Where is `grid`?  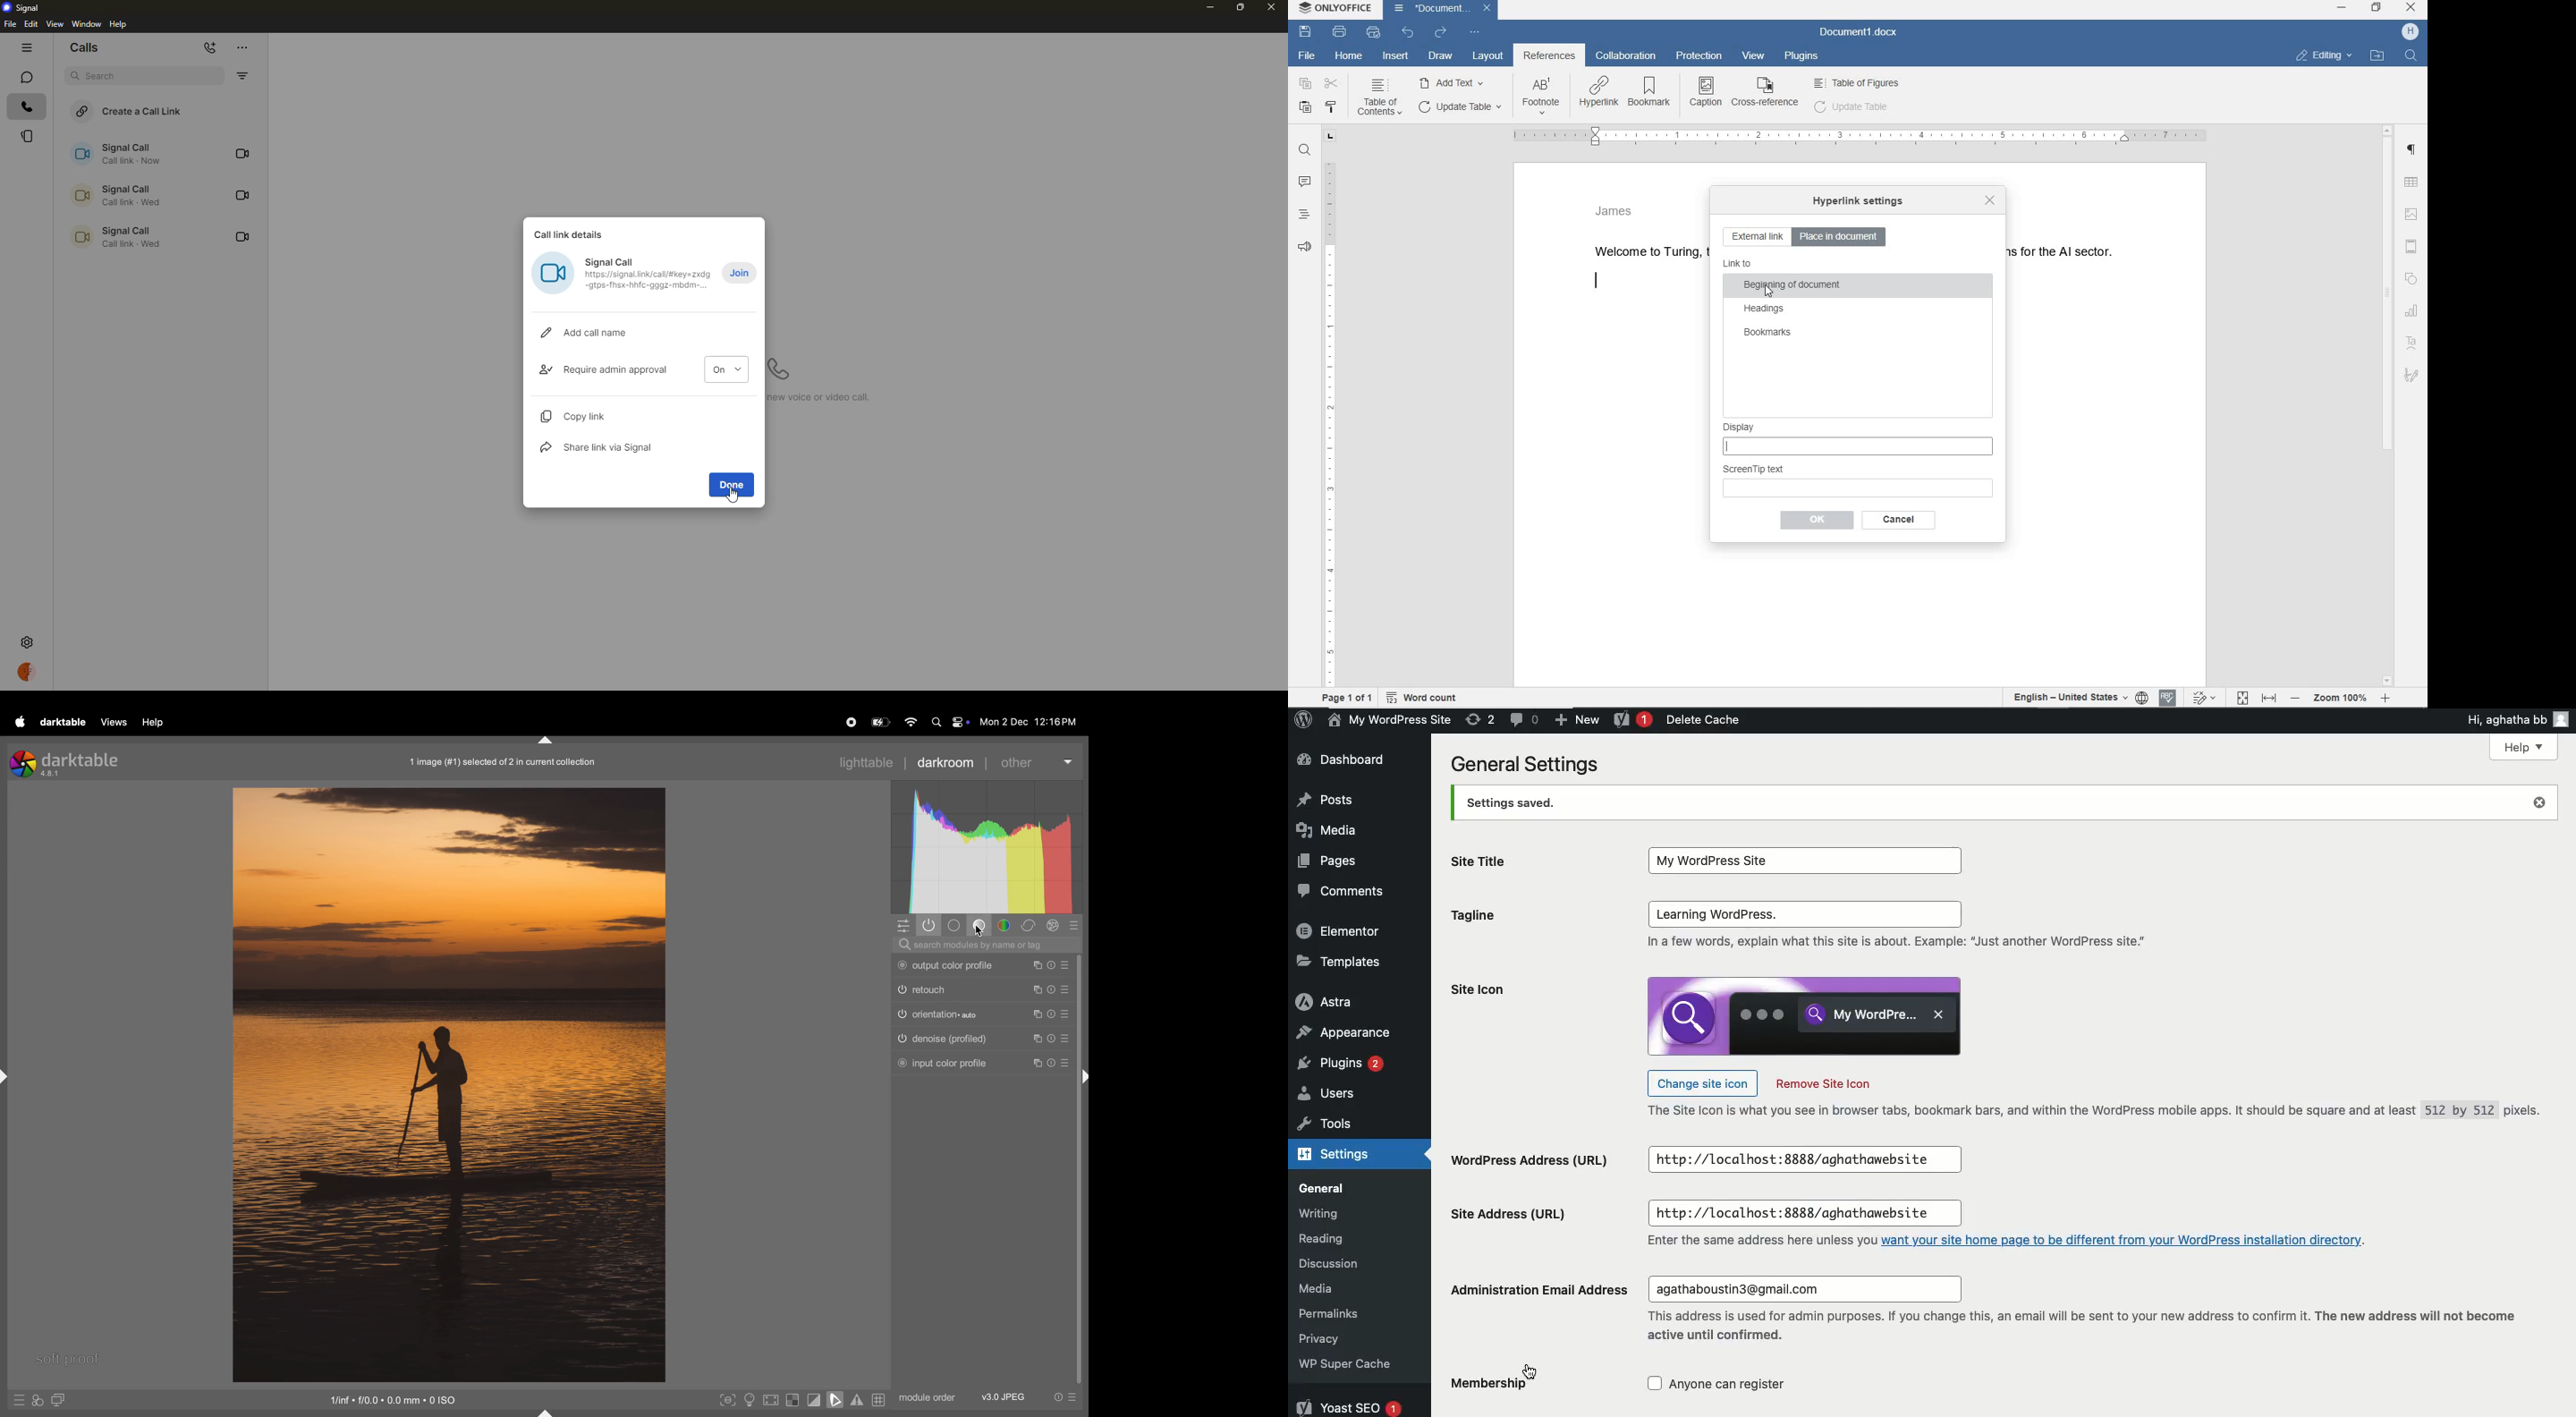
grid is located at coordinates (878, 1399).